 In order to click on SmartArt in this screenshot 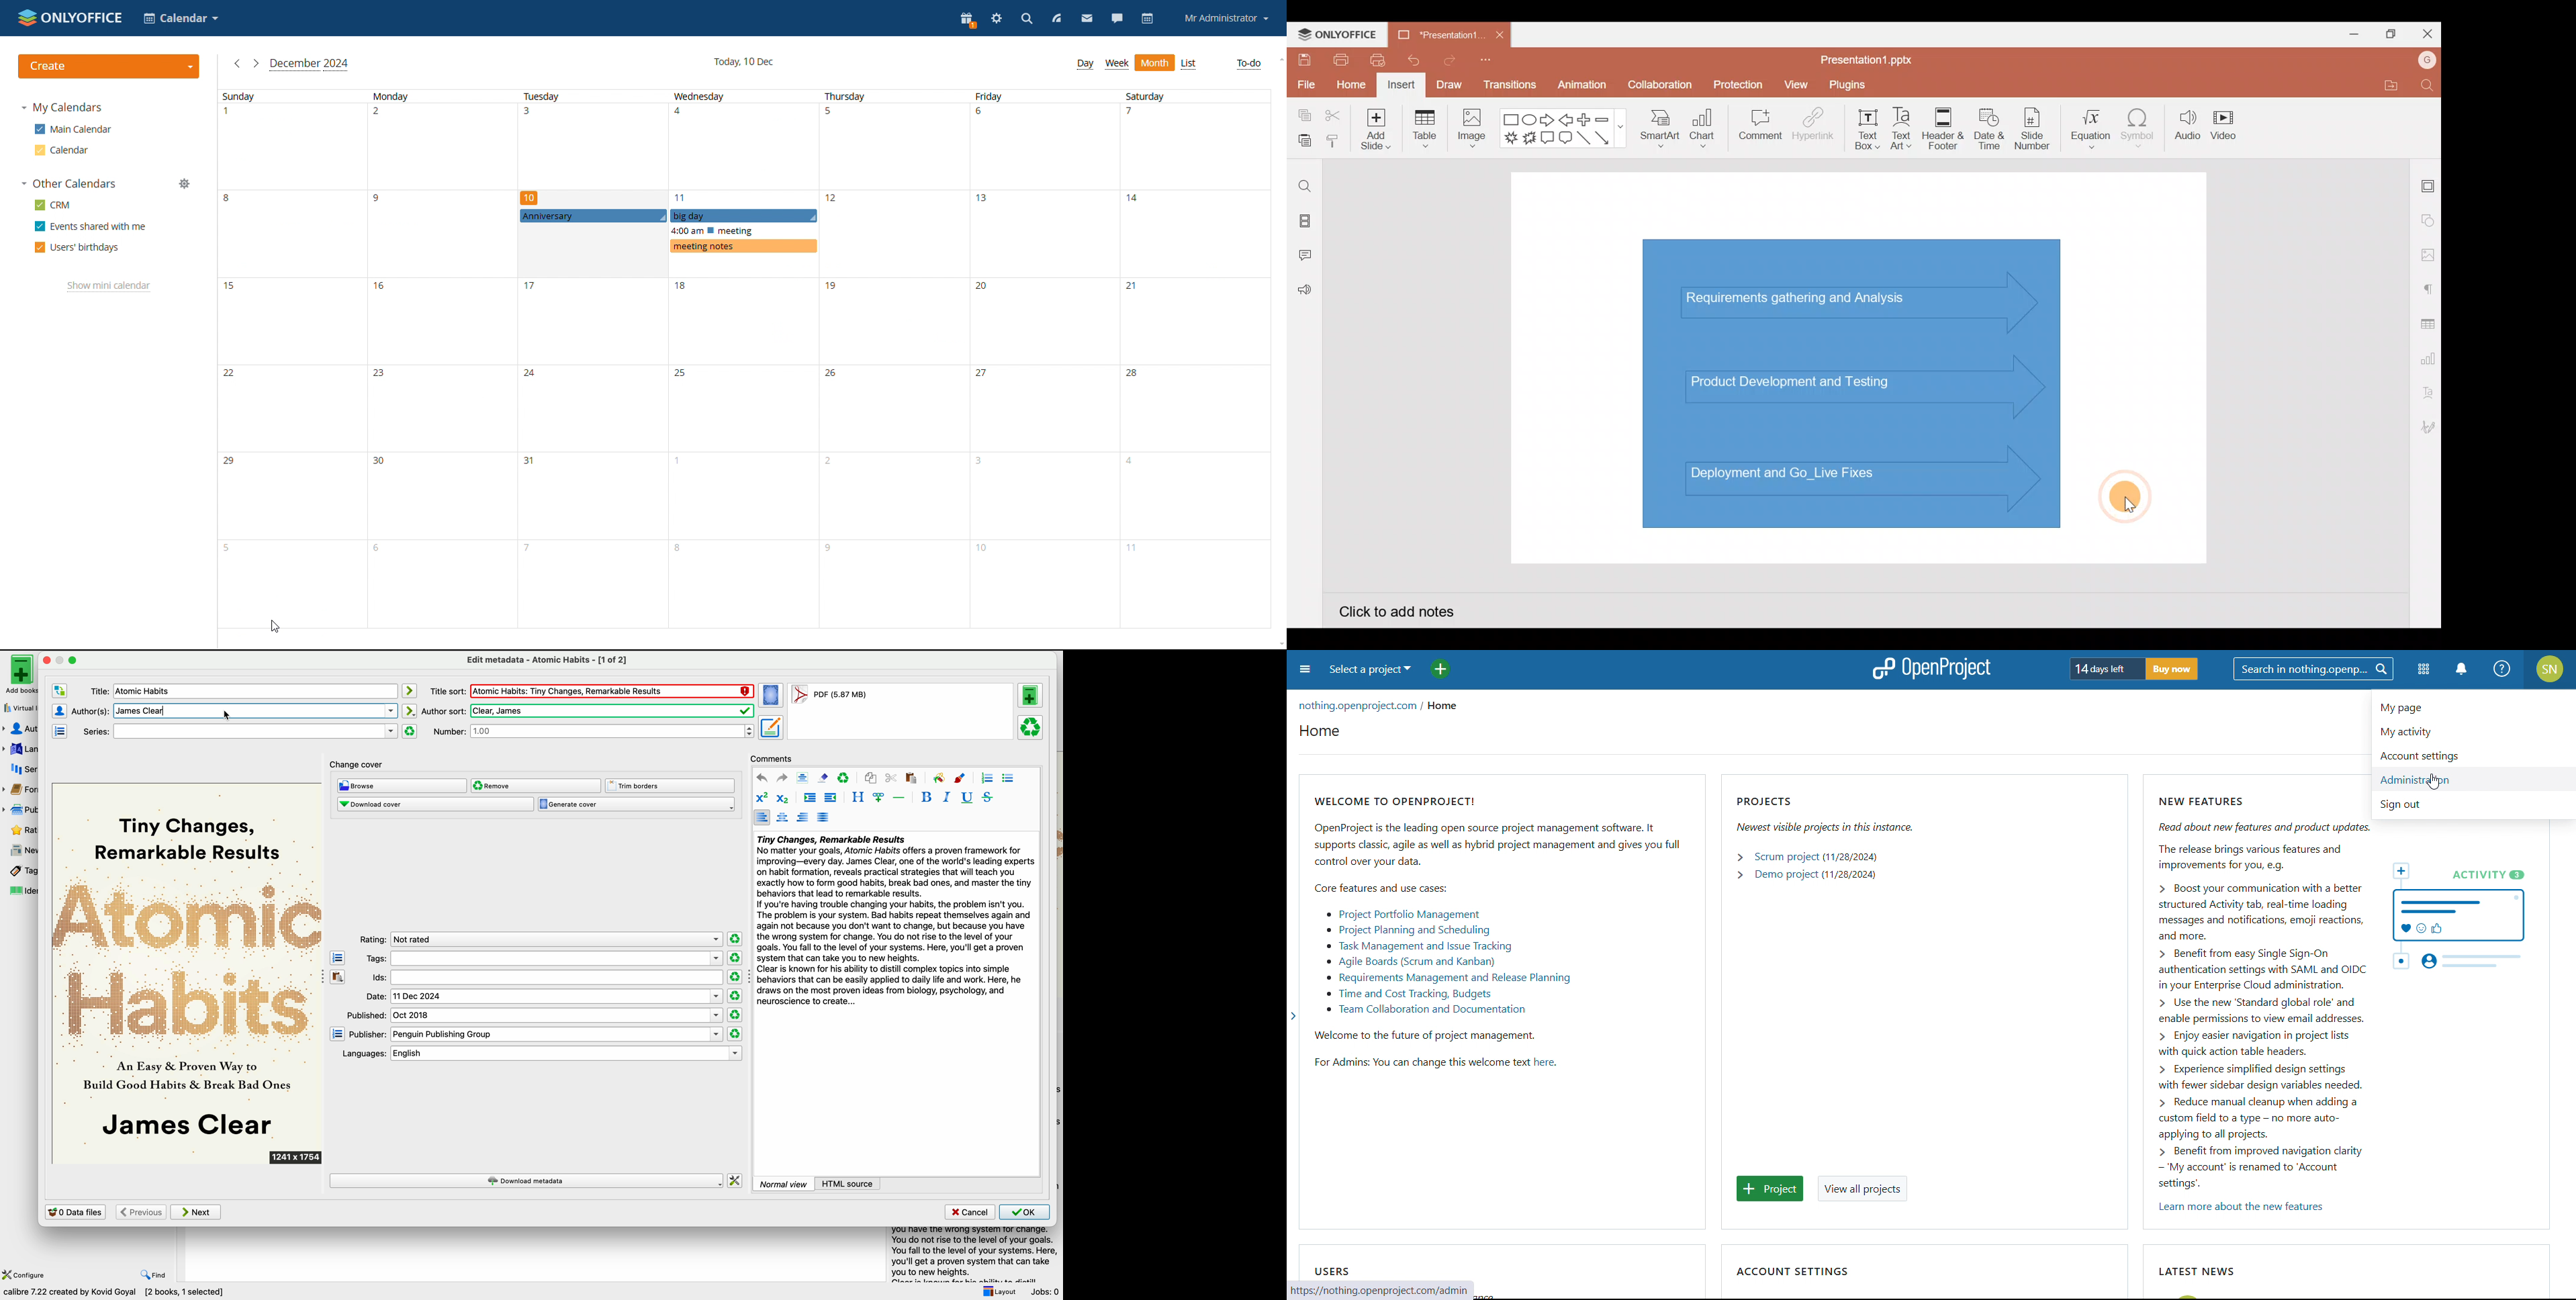, I will do `click(1659, 126)`.